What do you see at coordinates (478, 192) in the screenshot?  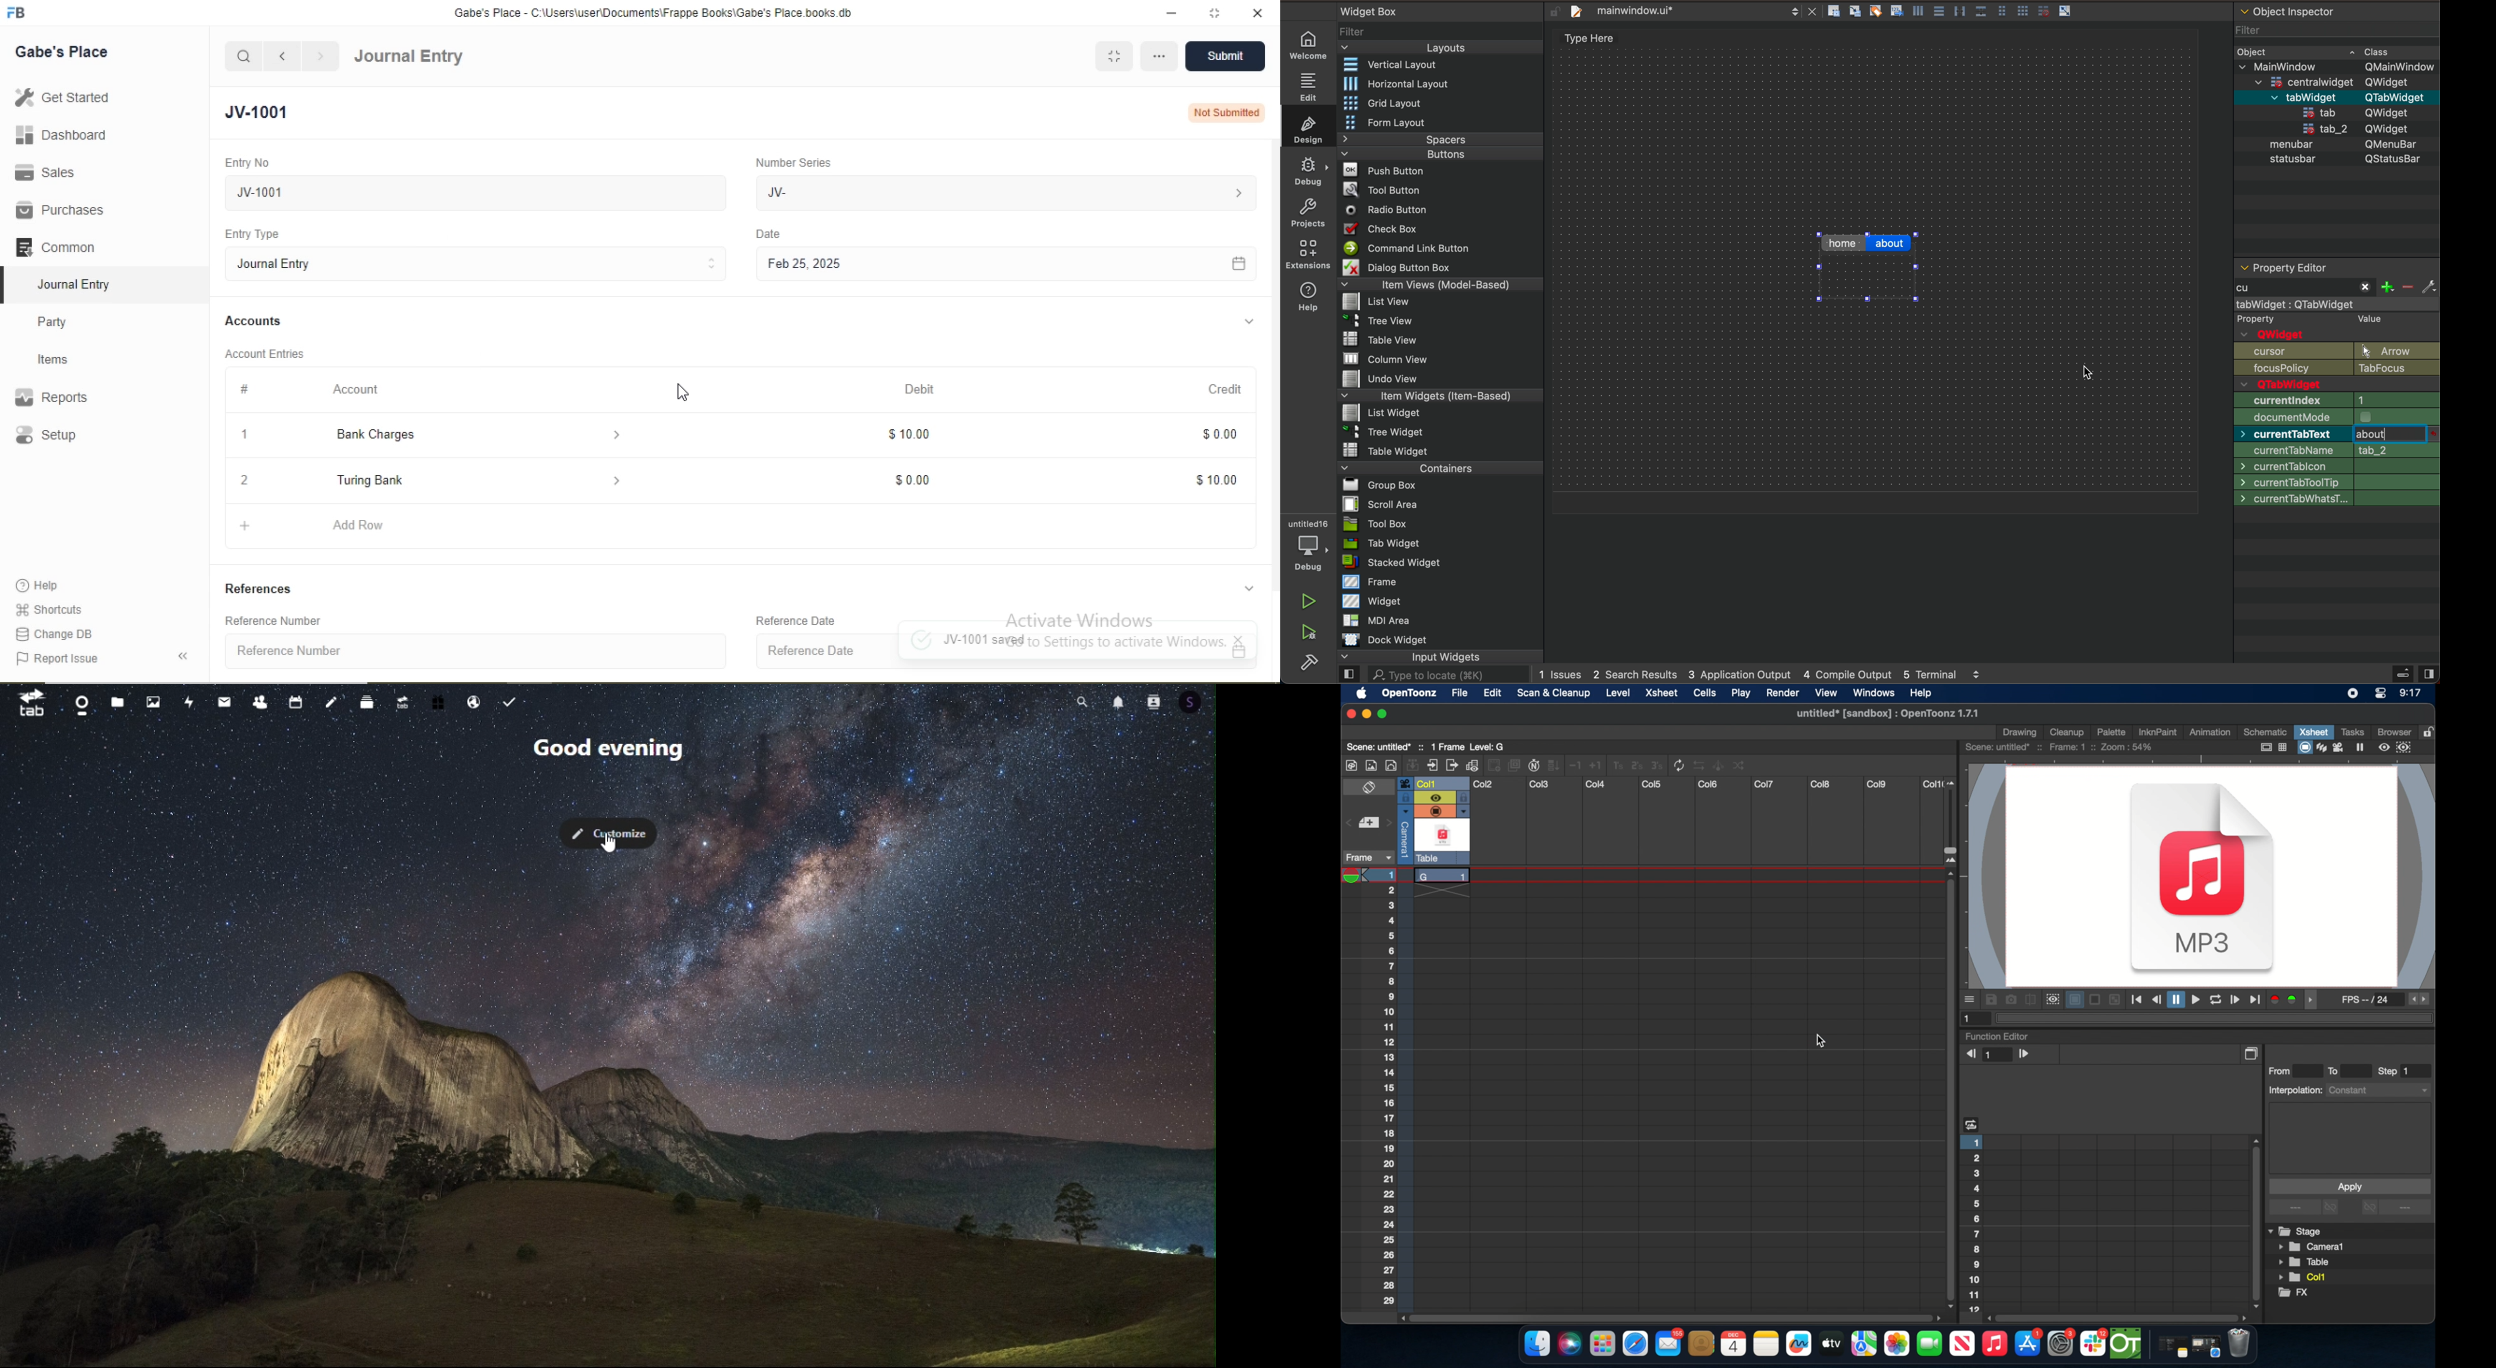 I see `New Journal Entry 05` at bounding box center [478, 192].